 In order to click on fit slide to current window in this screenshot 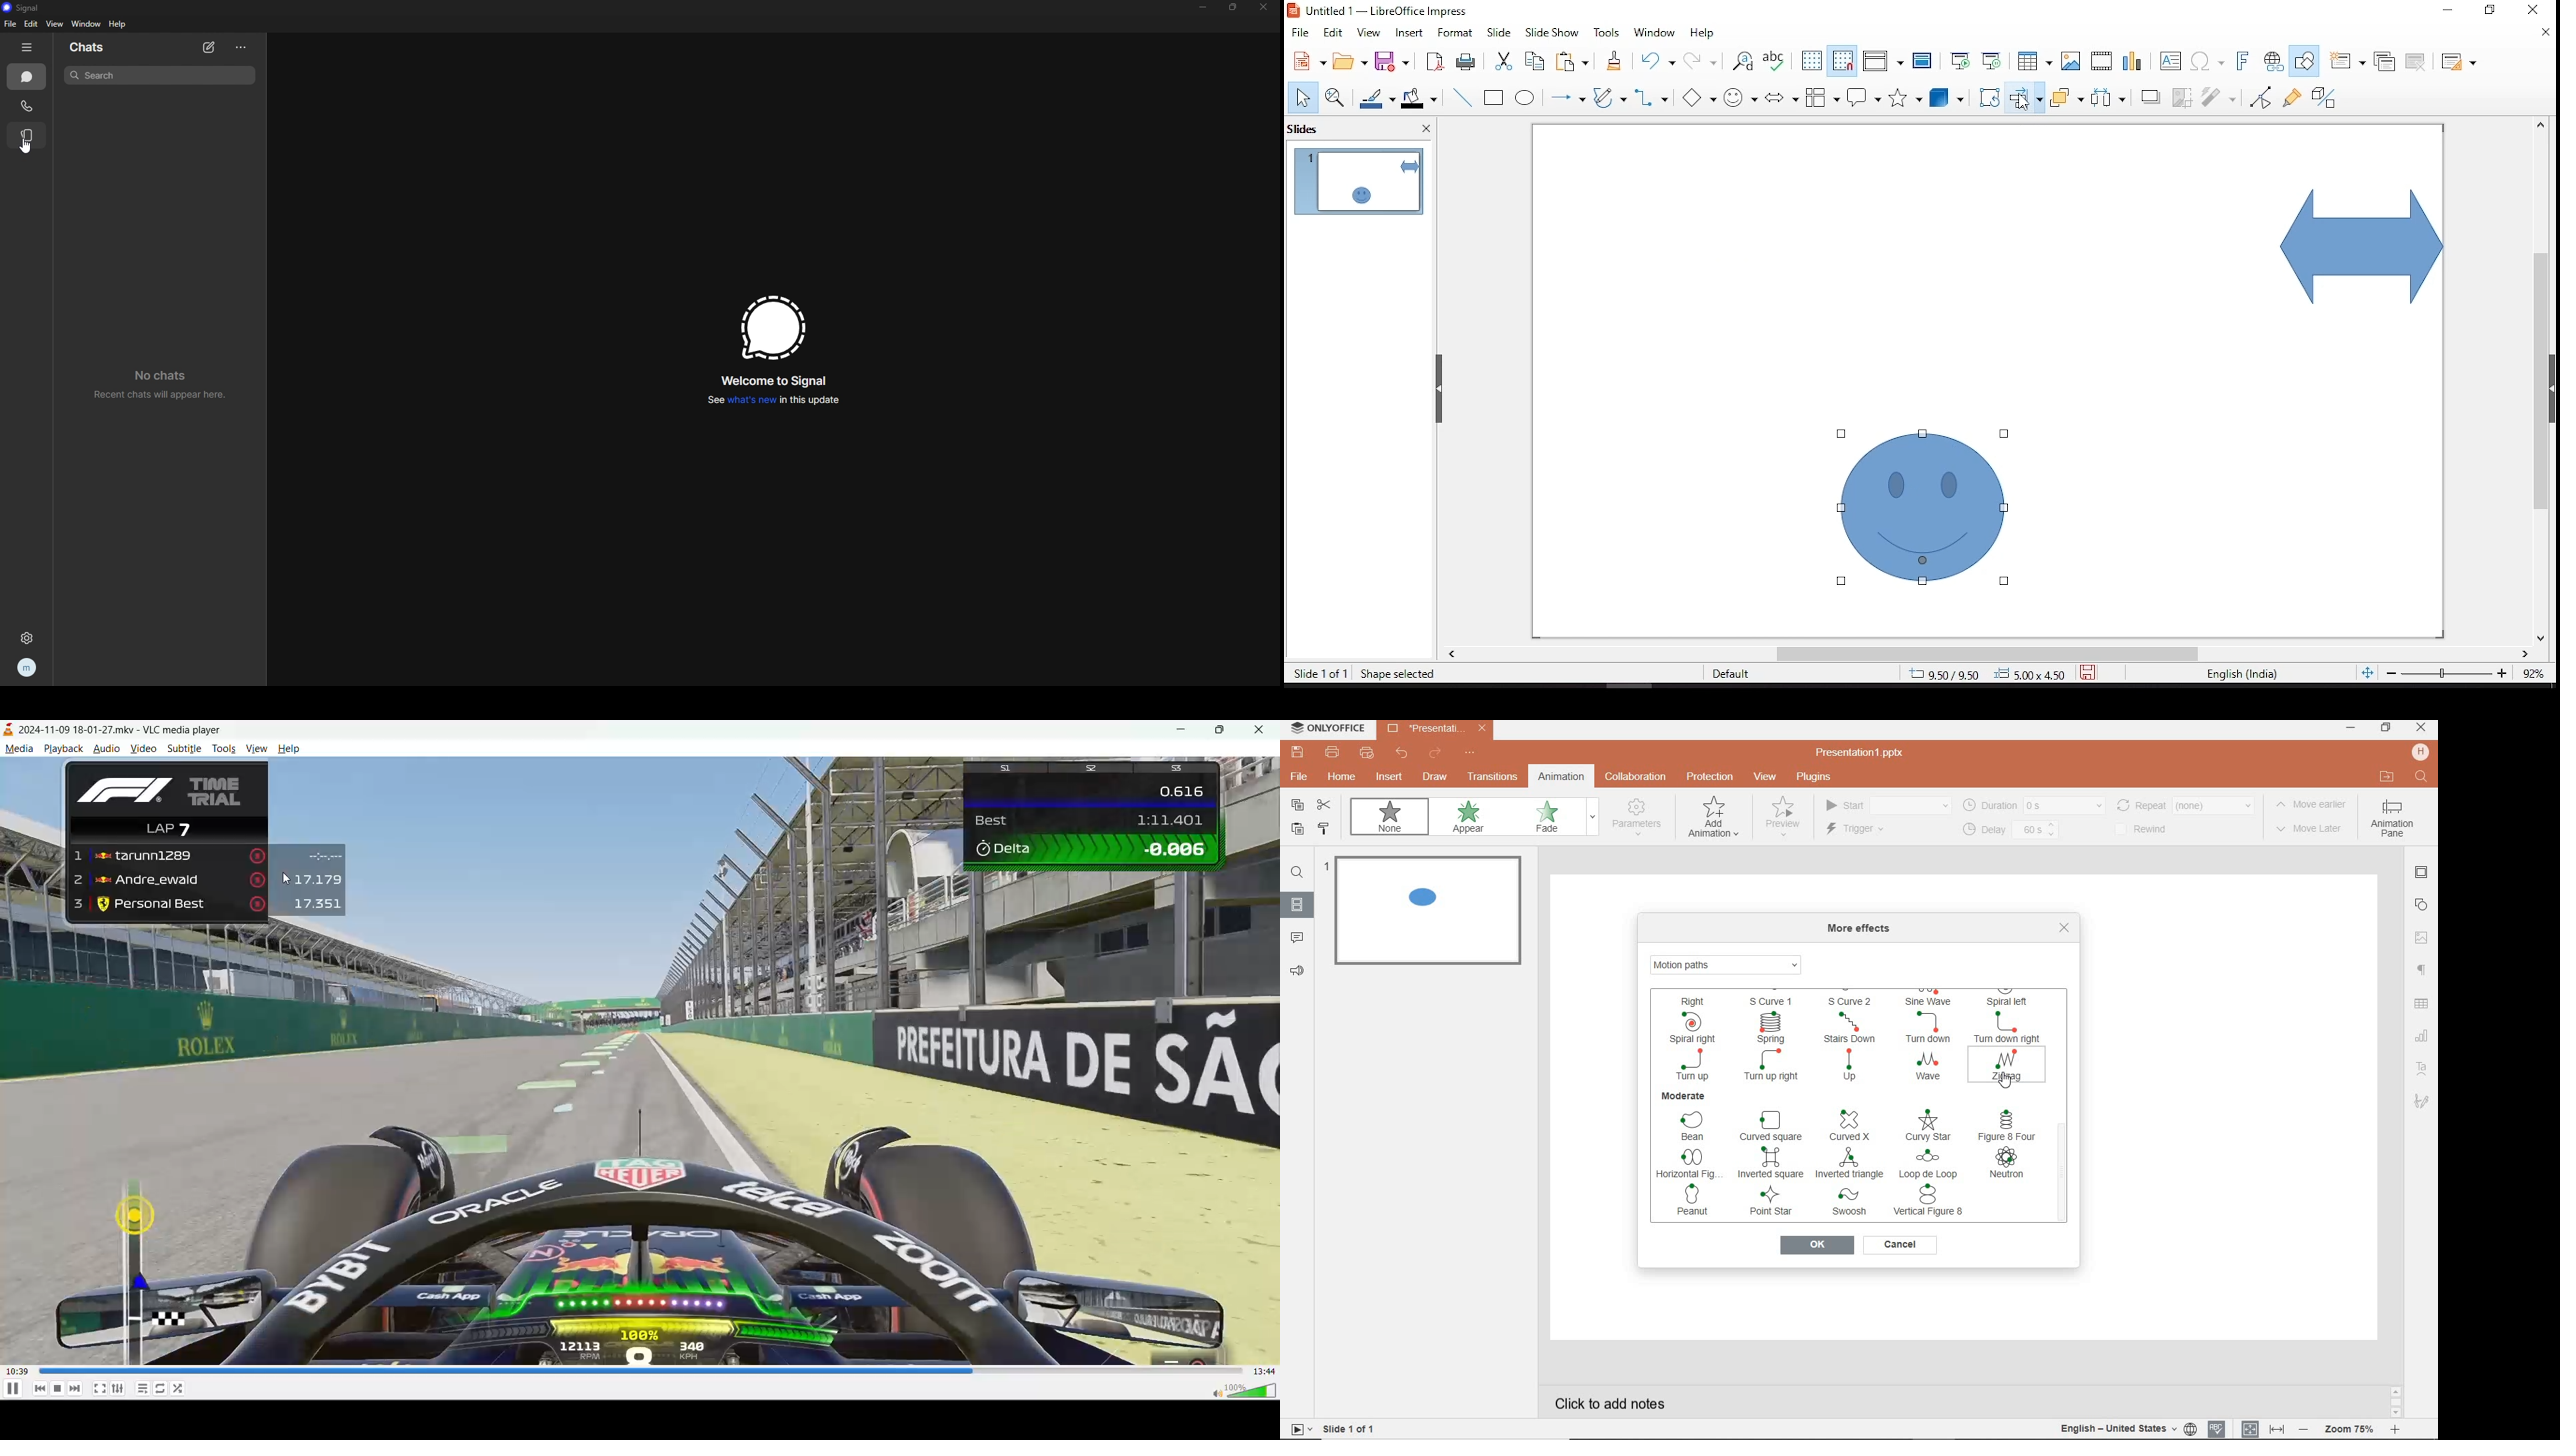, I will do `click(2365, 672)`.